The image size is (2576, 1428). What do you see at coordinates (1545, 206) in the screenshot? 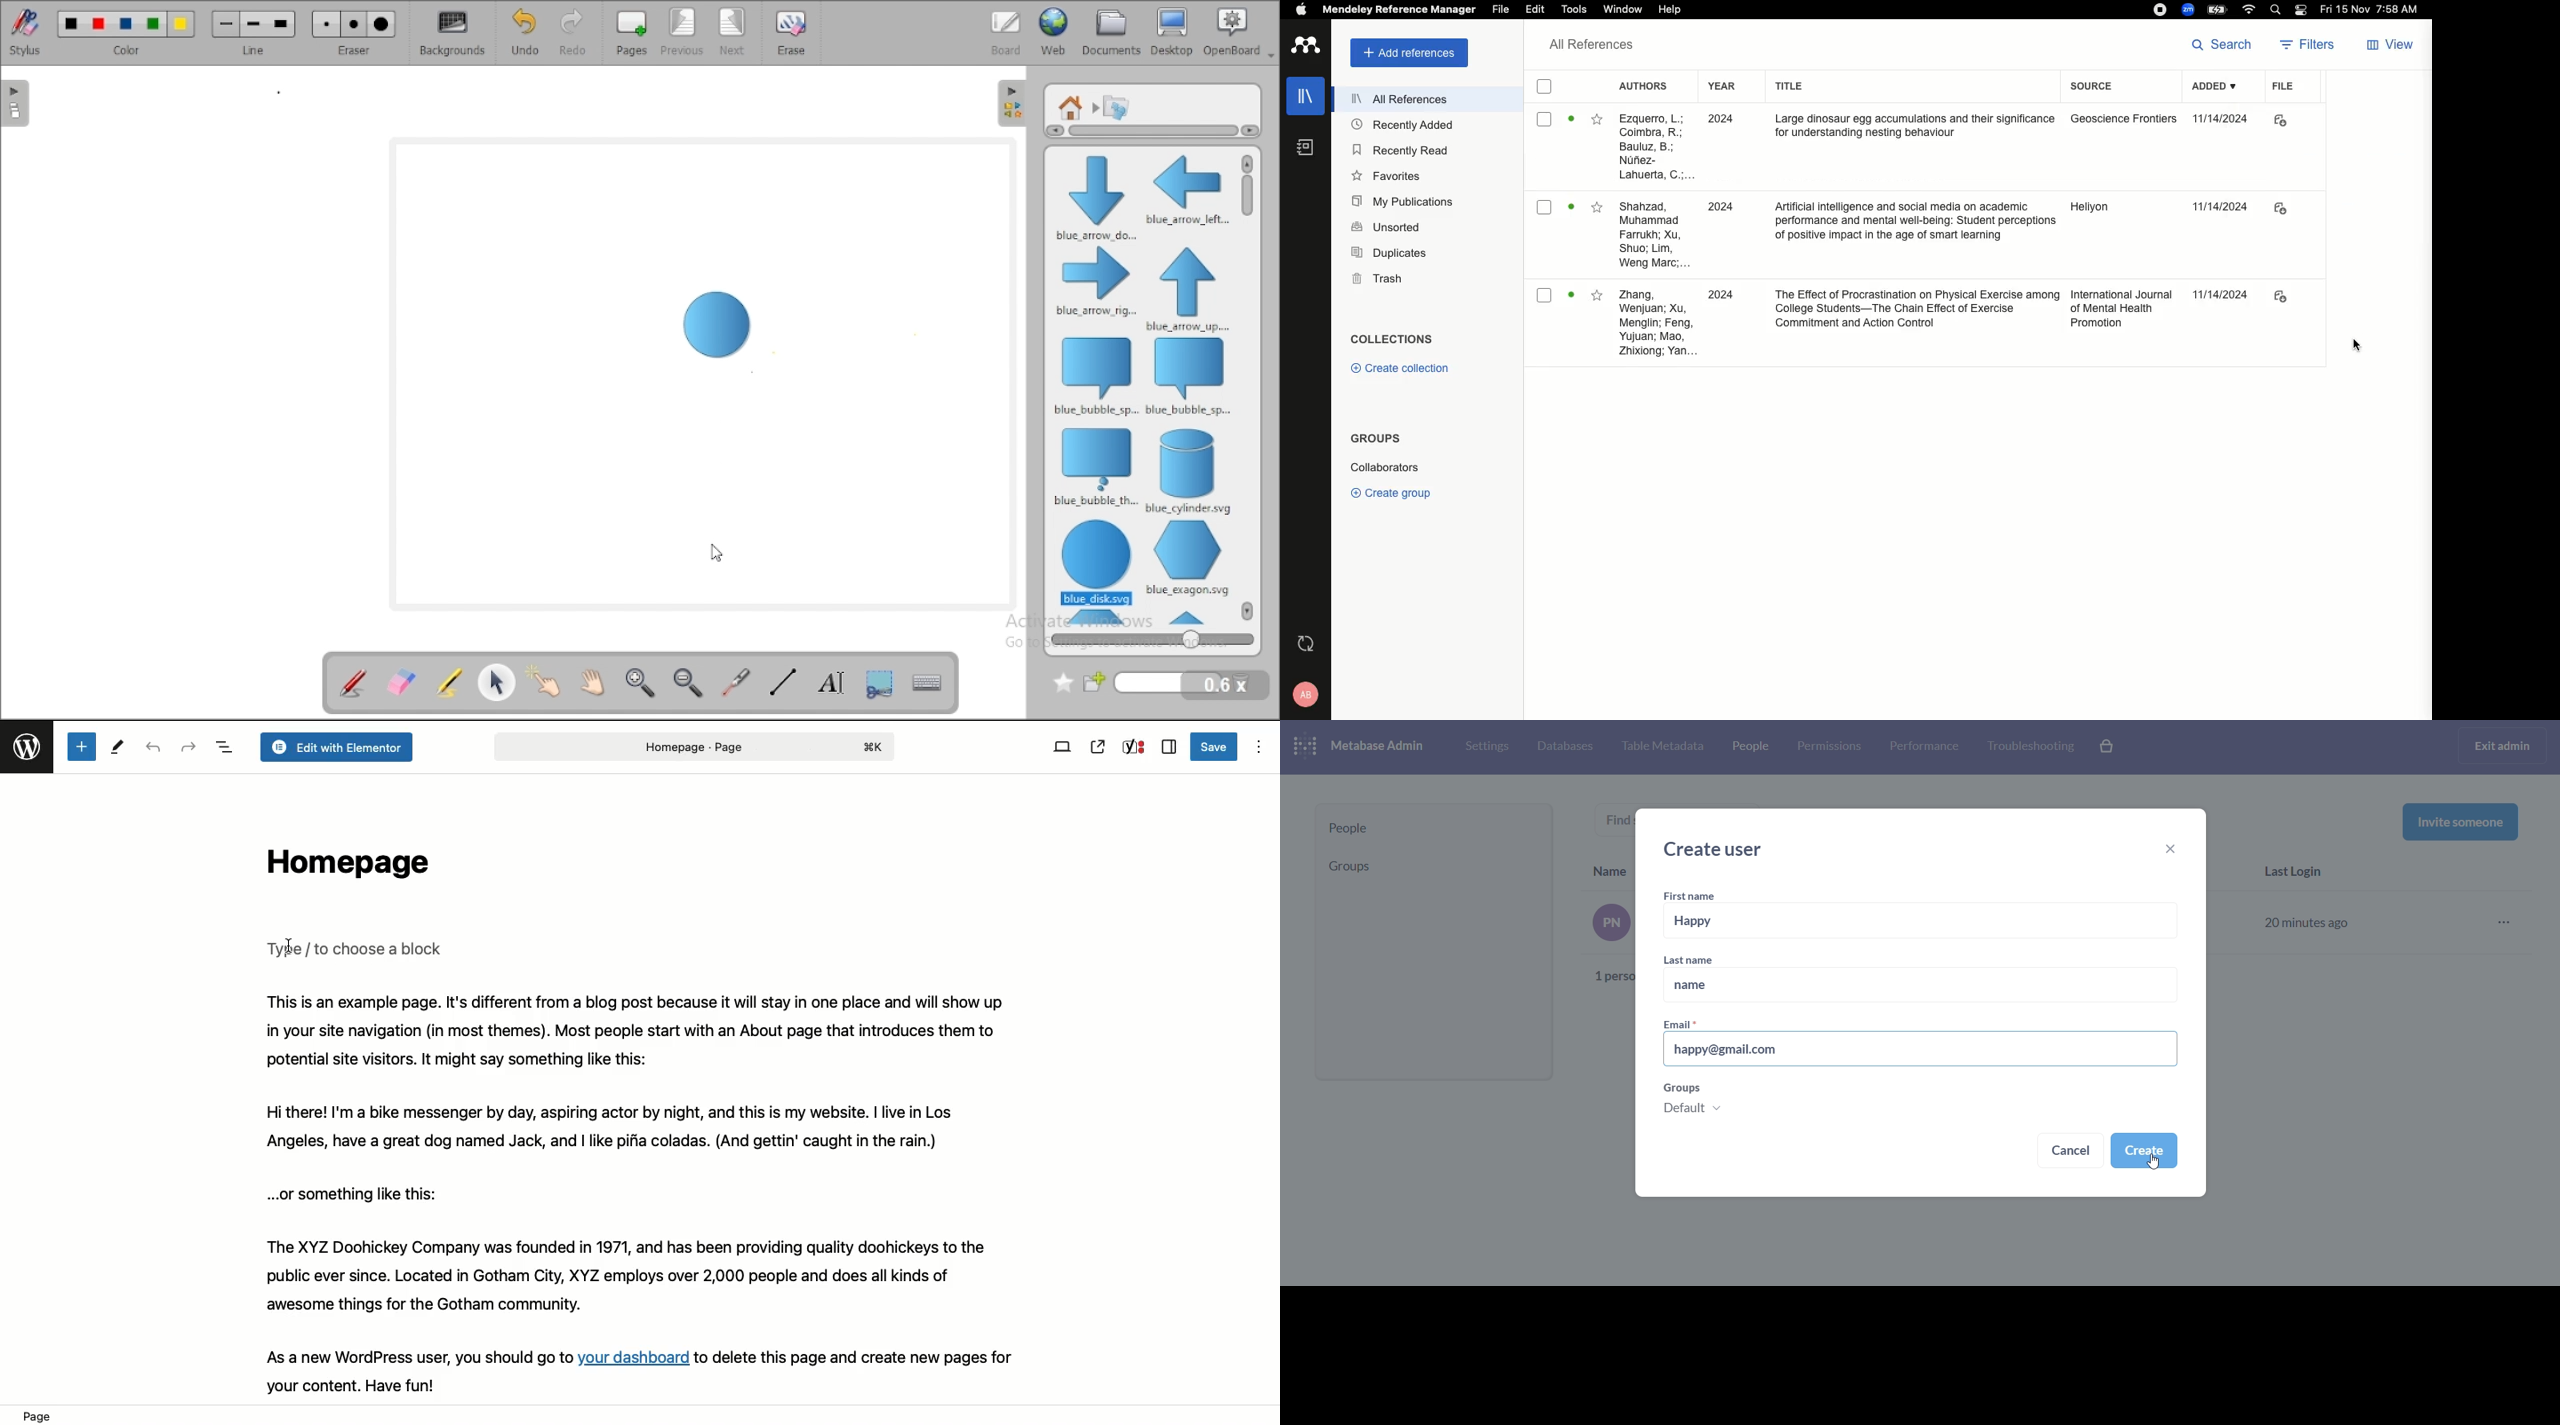
I see `Checkbox` at bounding box center [1545, 206].